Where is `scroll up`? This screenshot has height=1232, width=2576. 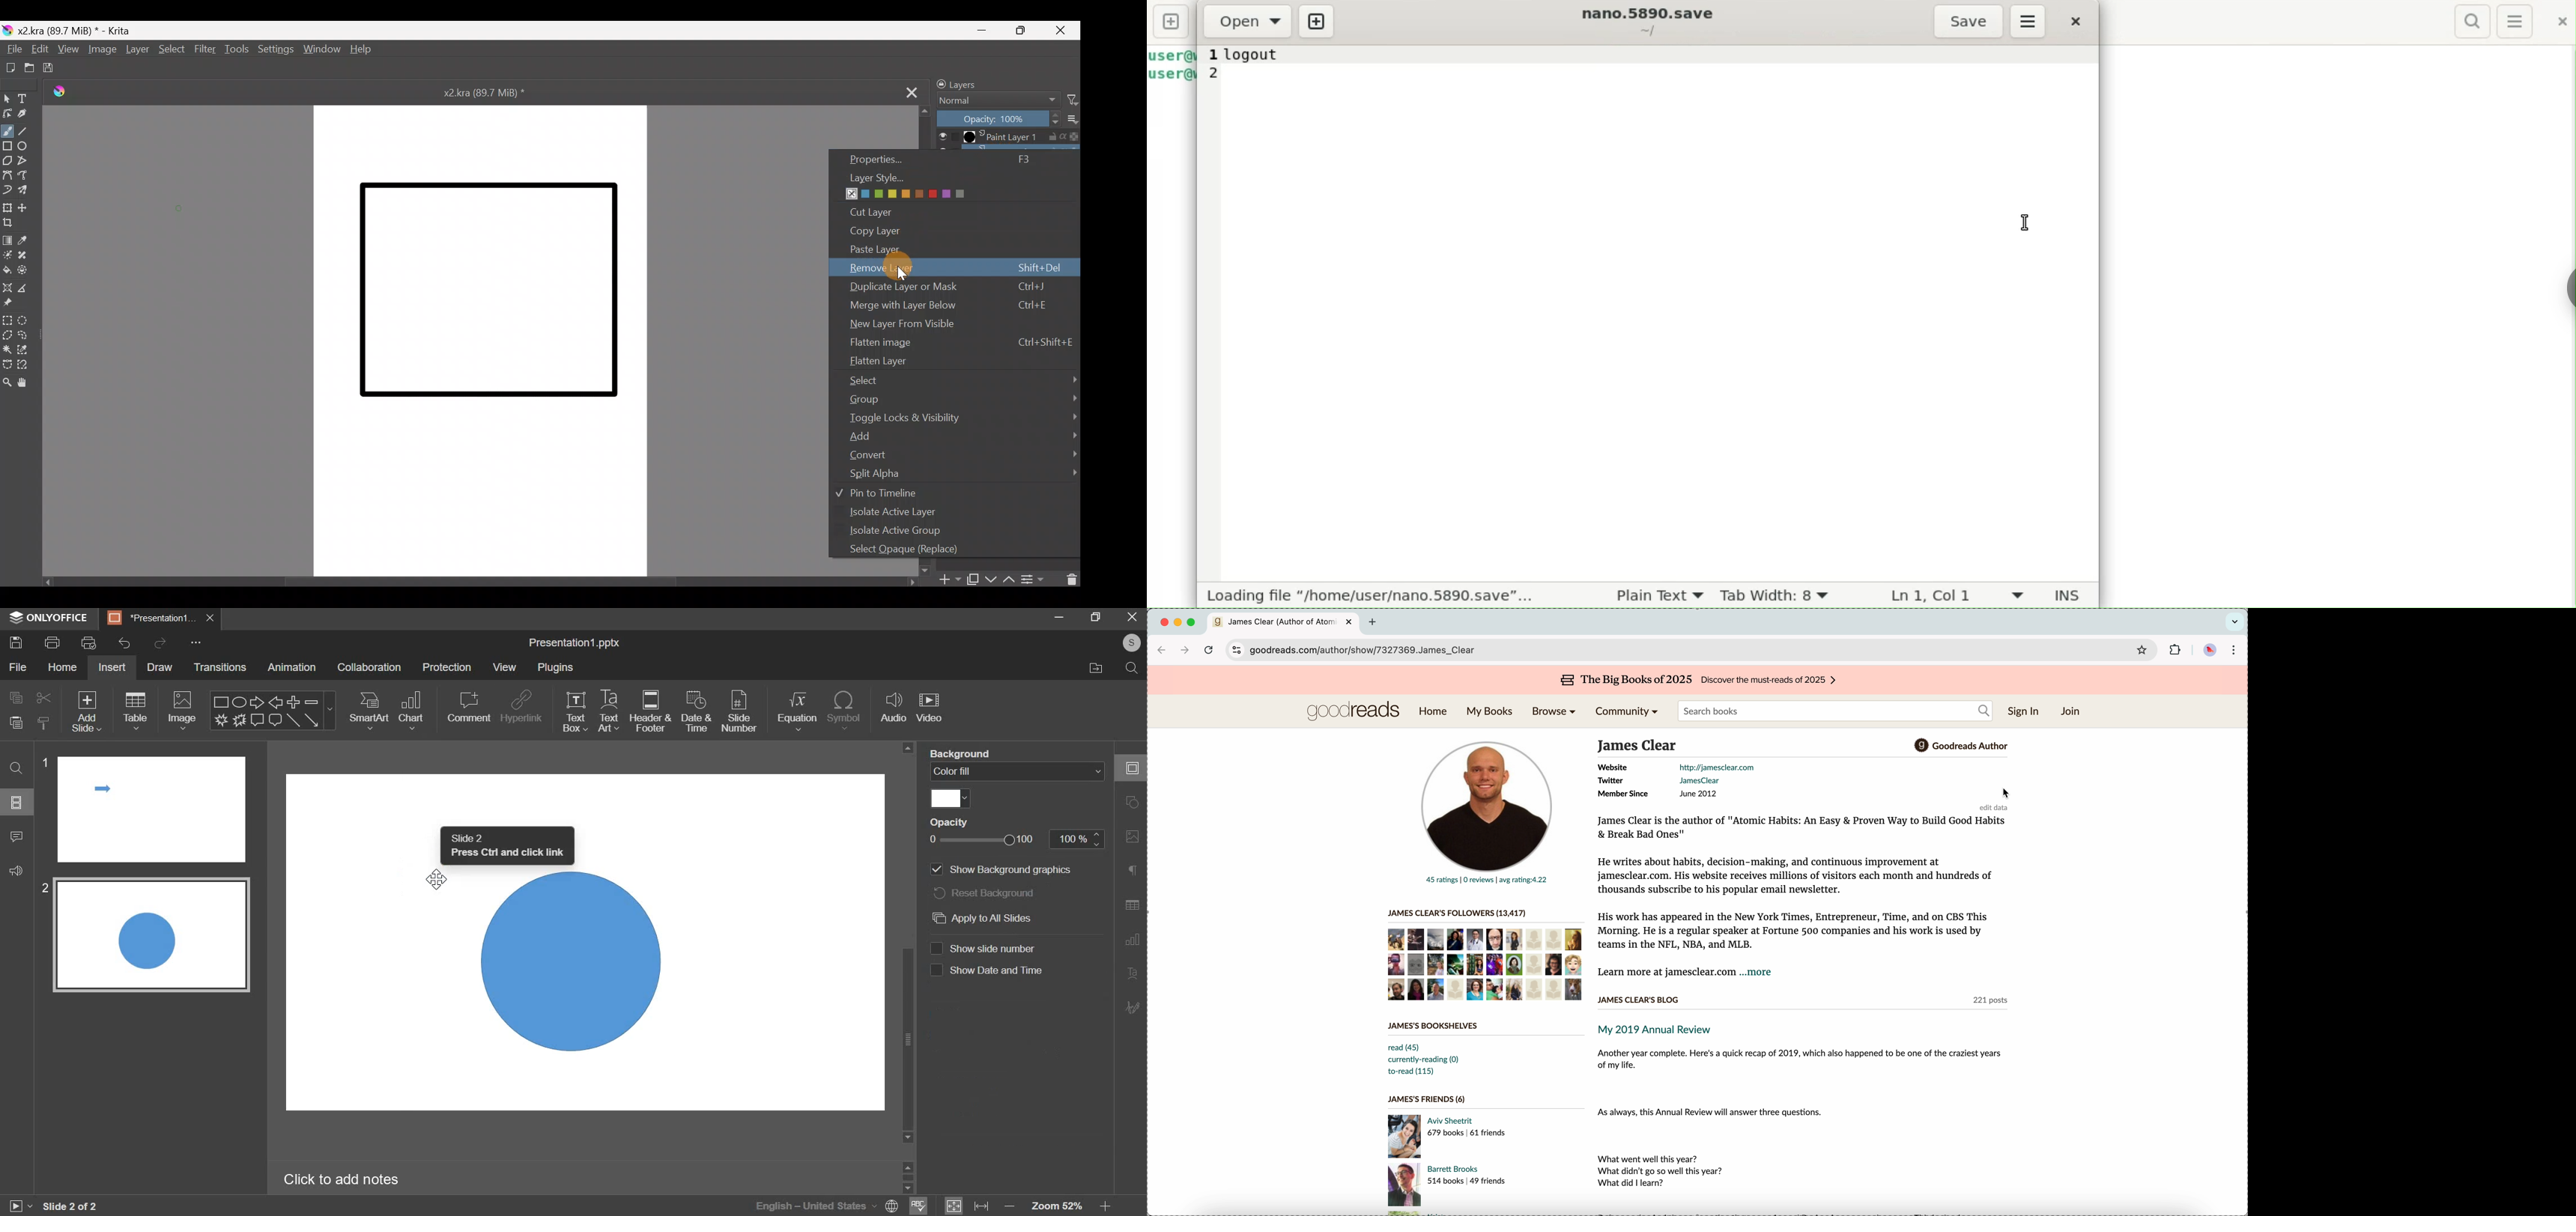 scroll up is located at coordinates (908, 747).